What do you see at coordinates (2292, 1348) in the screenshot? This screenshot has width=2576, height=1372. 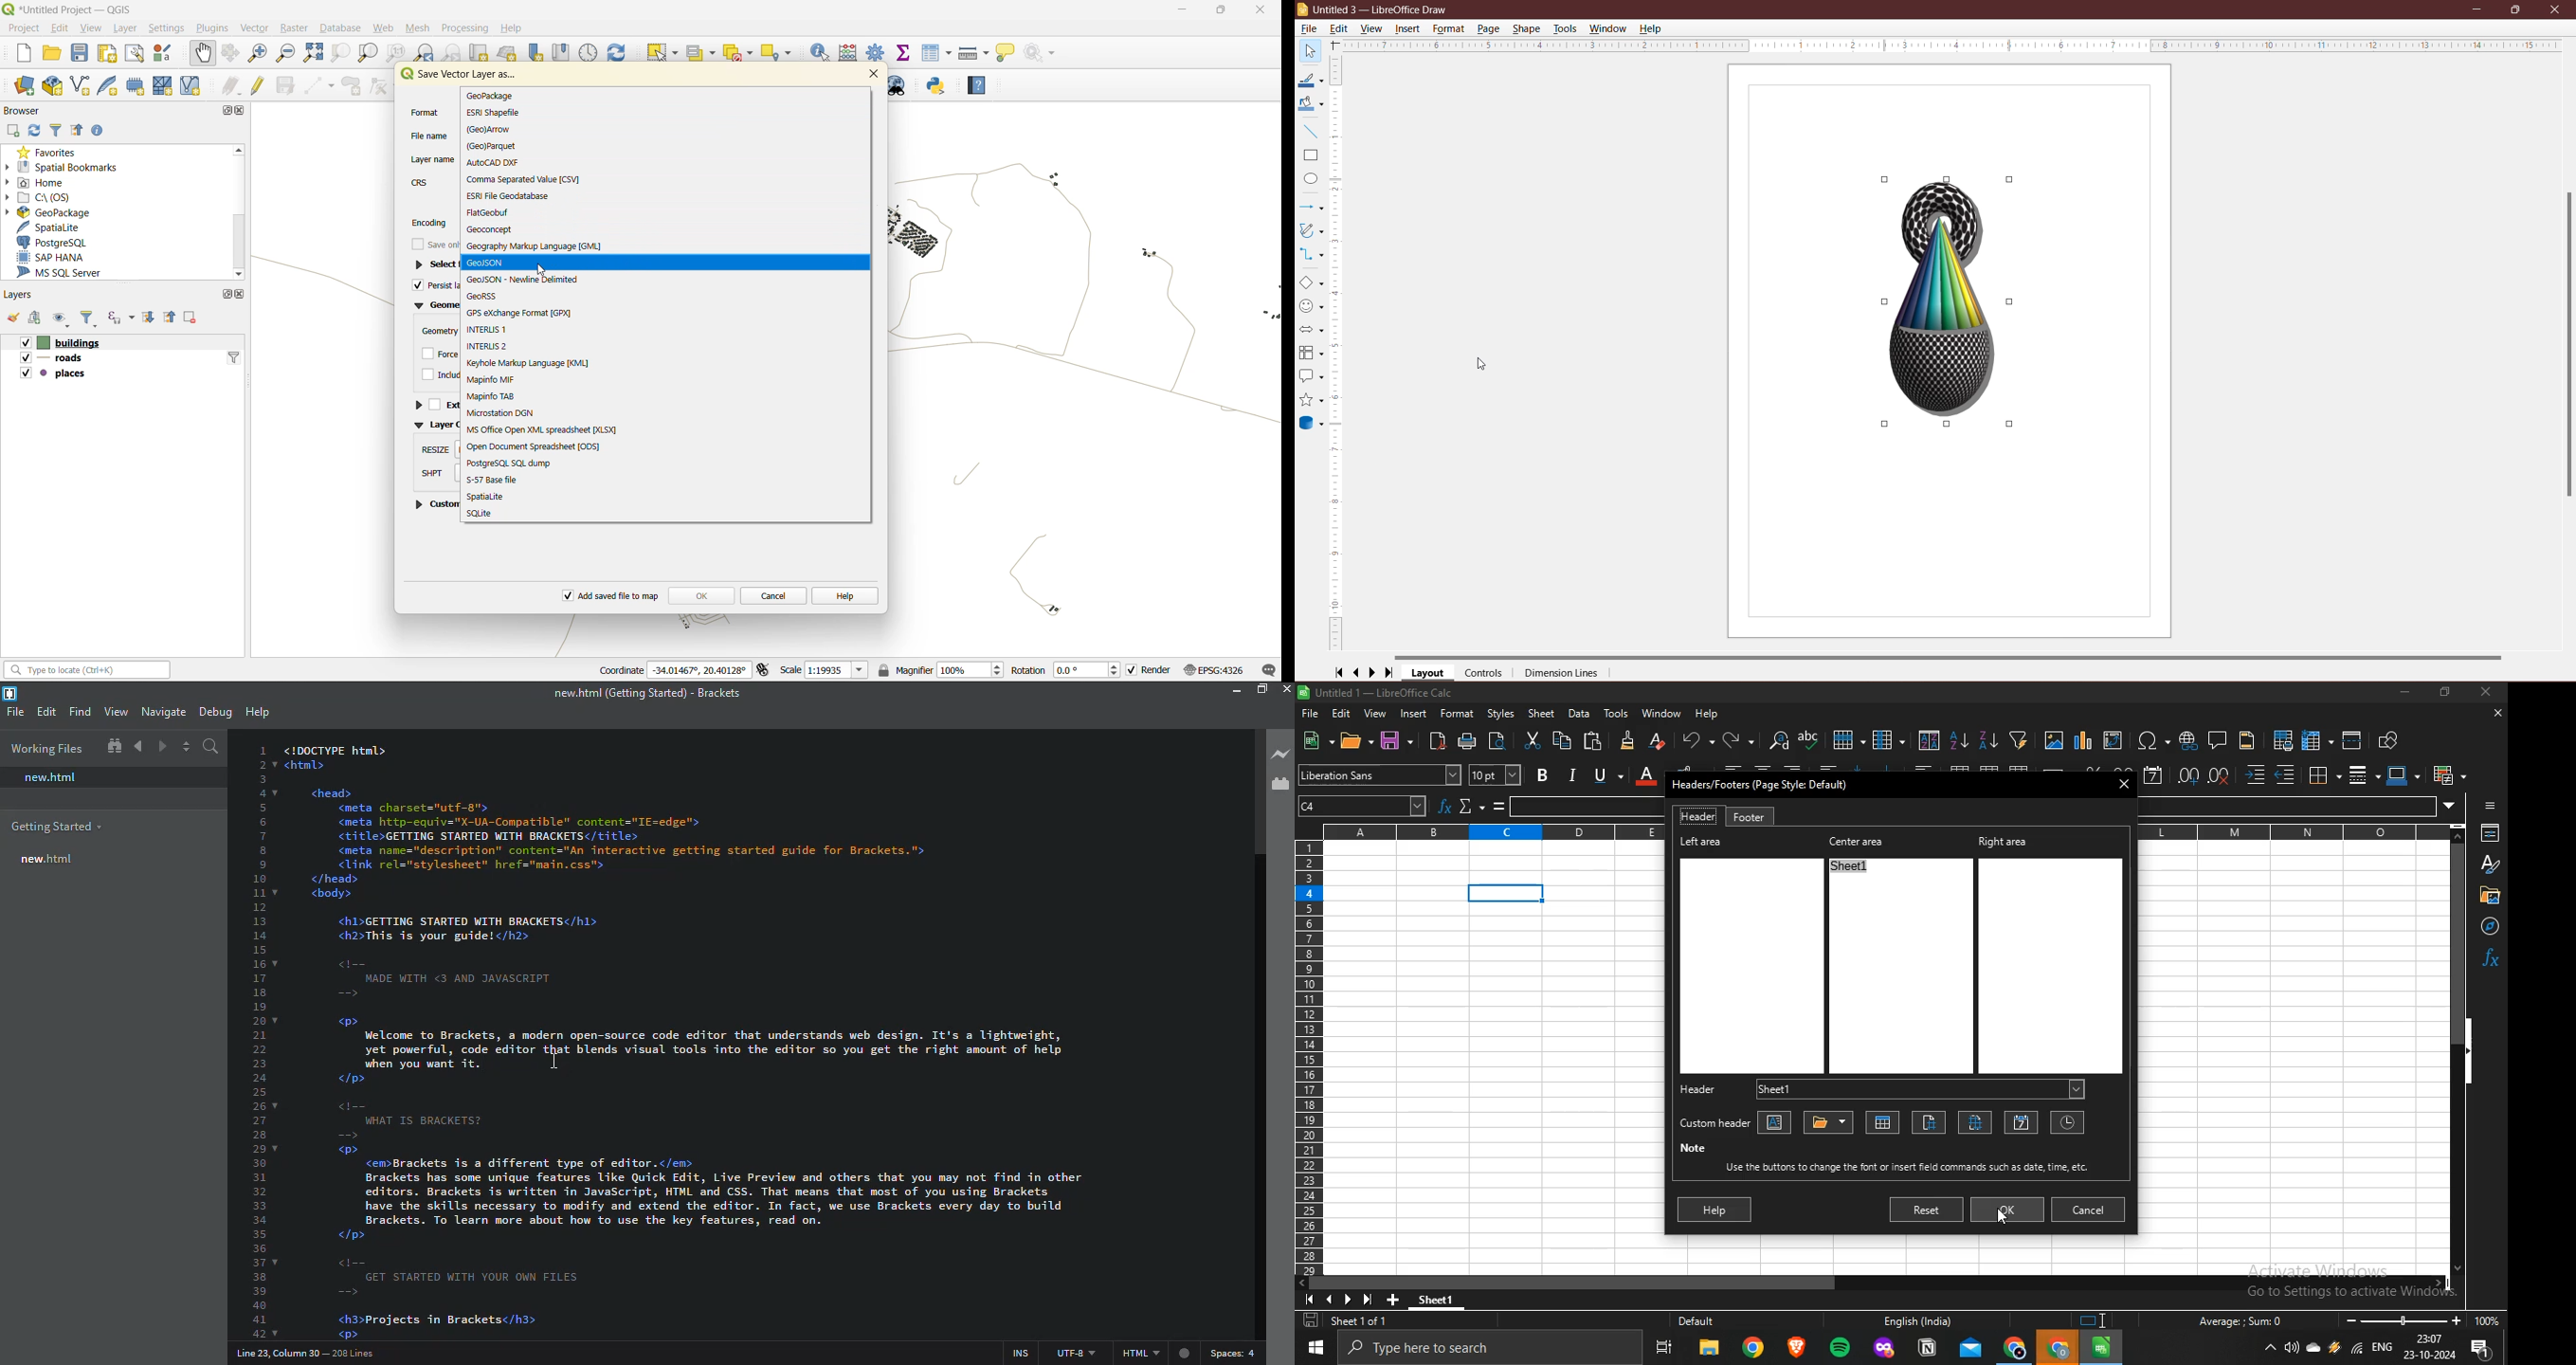 I see `volume` at bounding box center [2292, 1348].